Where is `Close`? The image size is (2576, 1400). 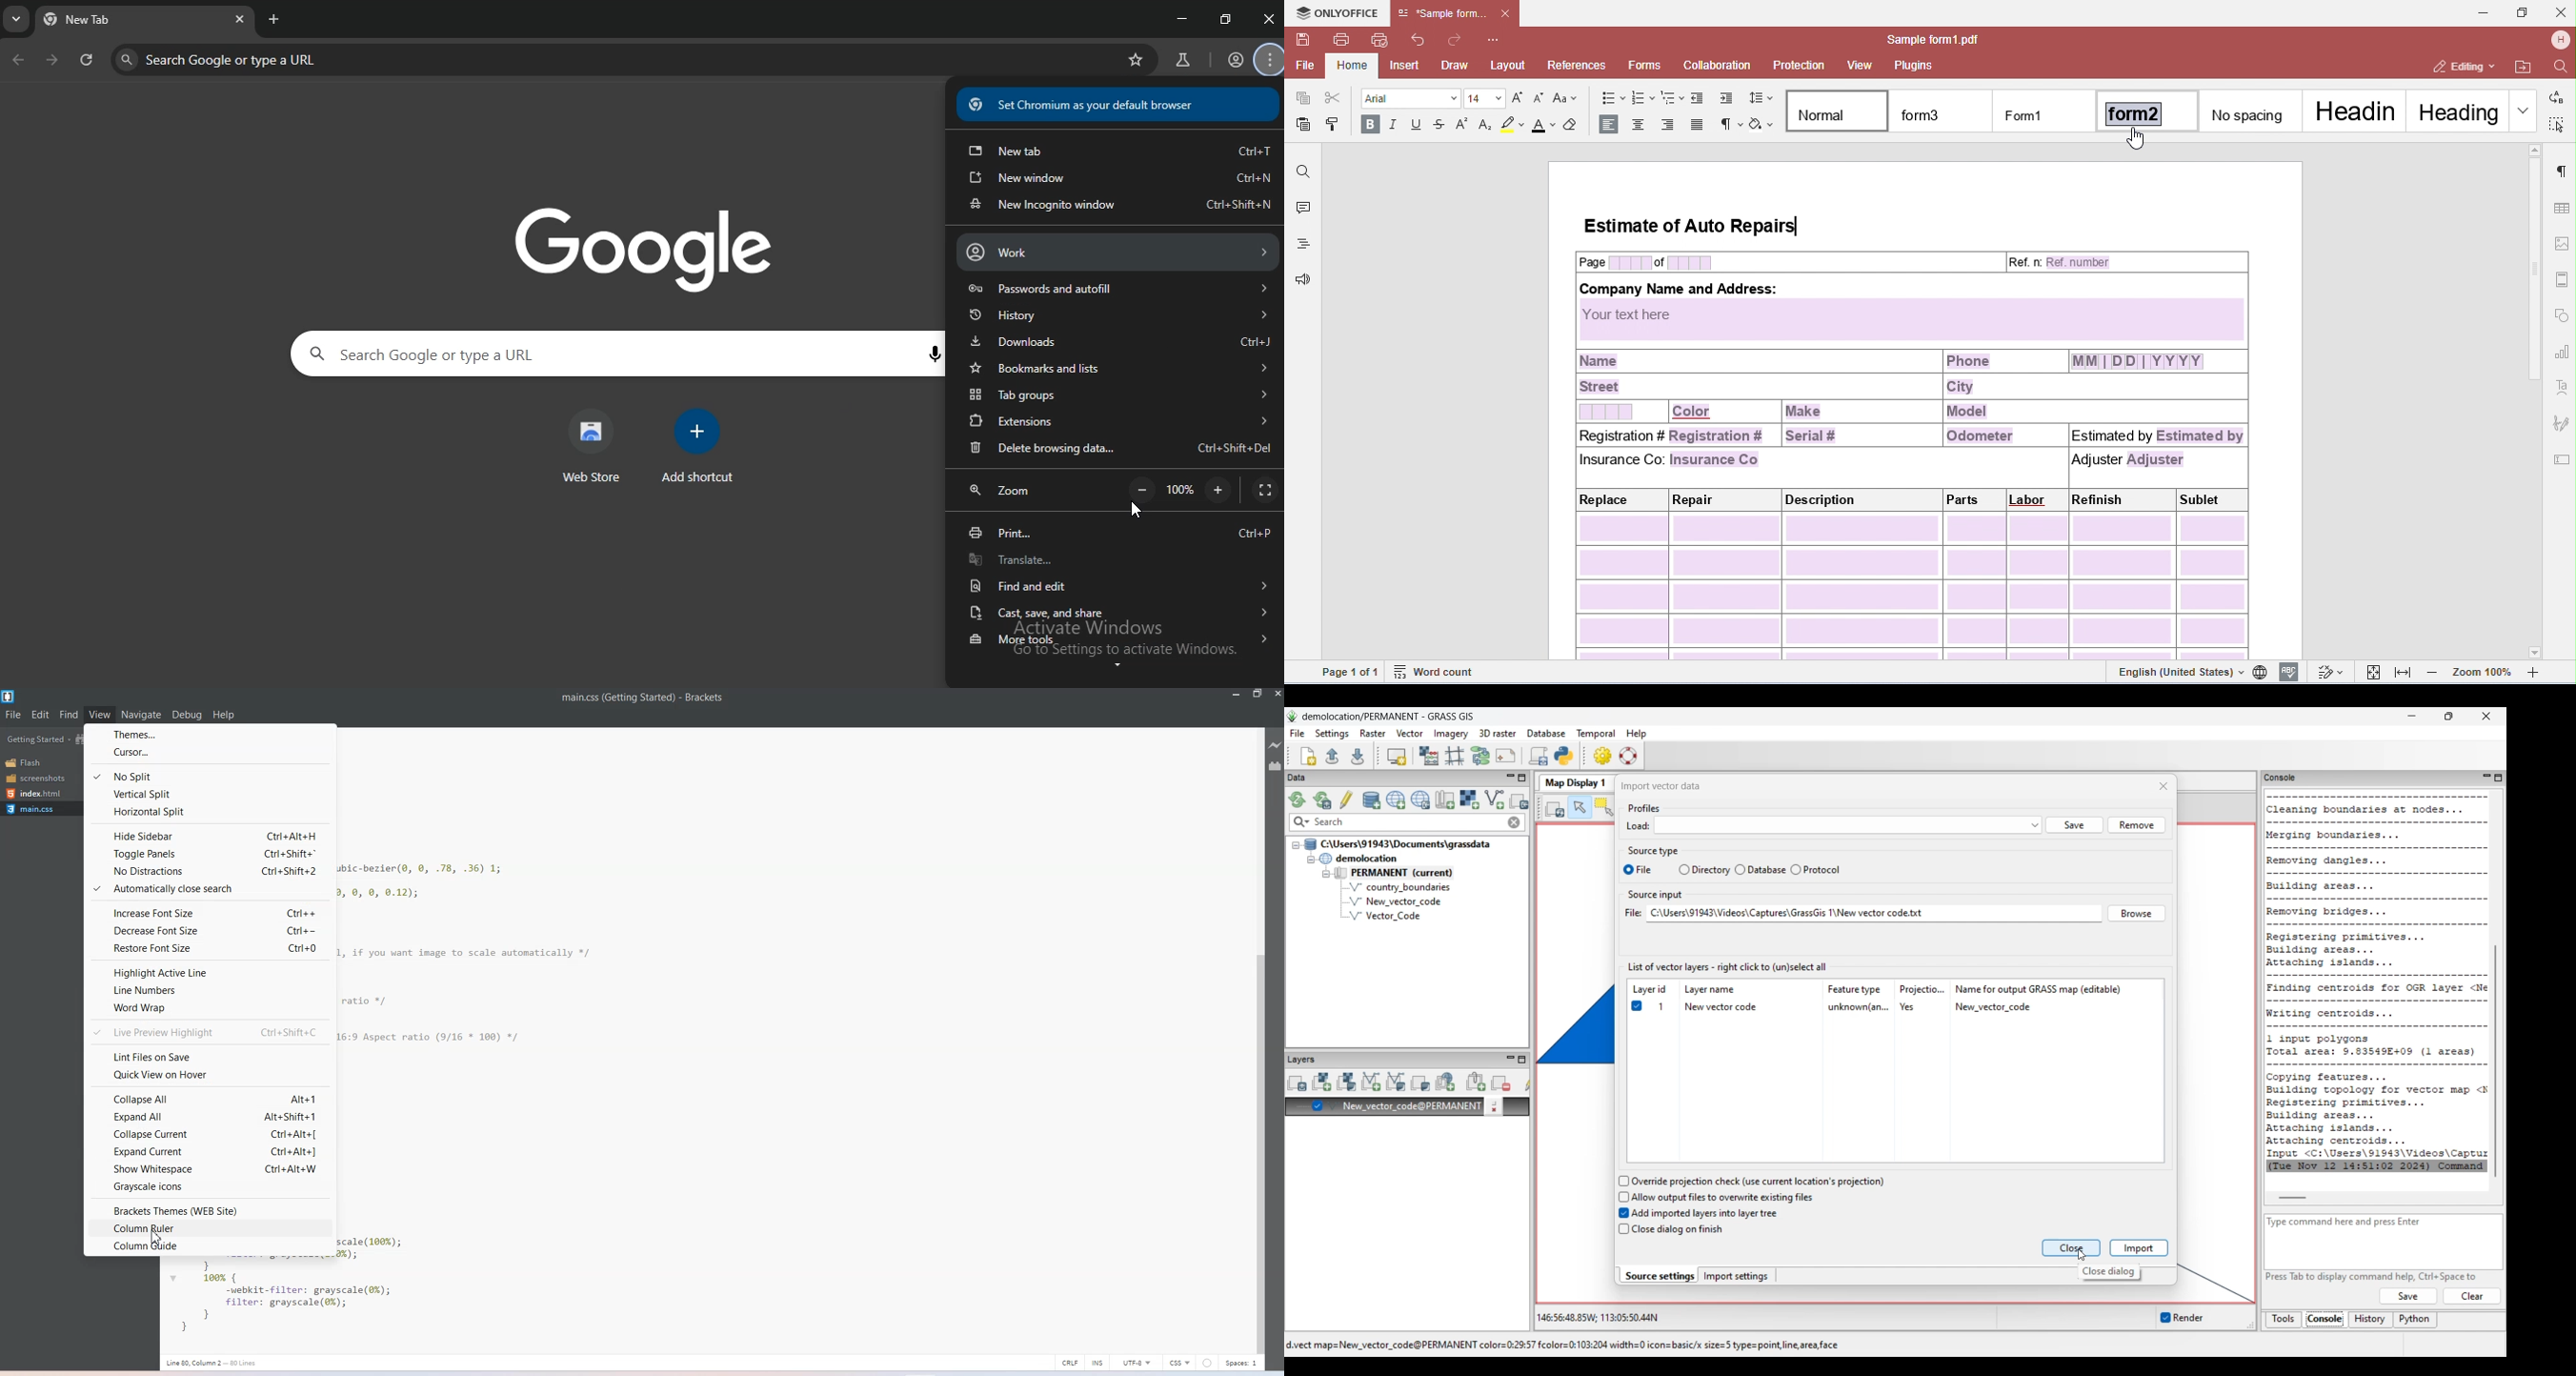
Close is located at coordinates (1277, 695).